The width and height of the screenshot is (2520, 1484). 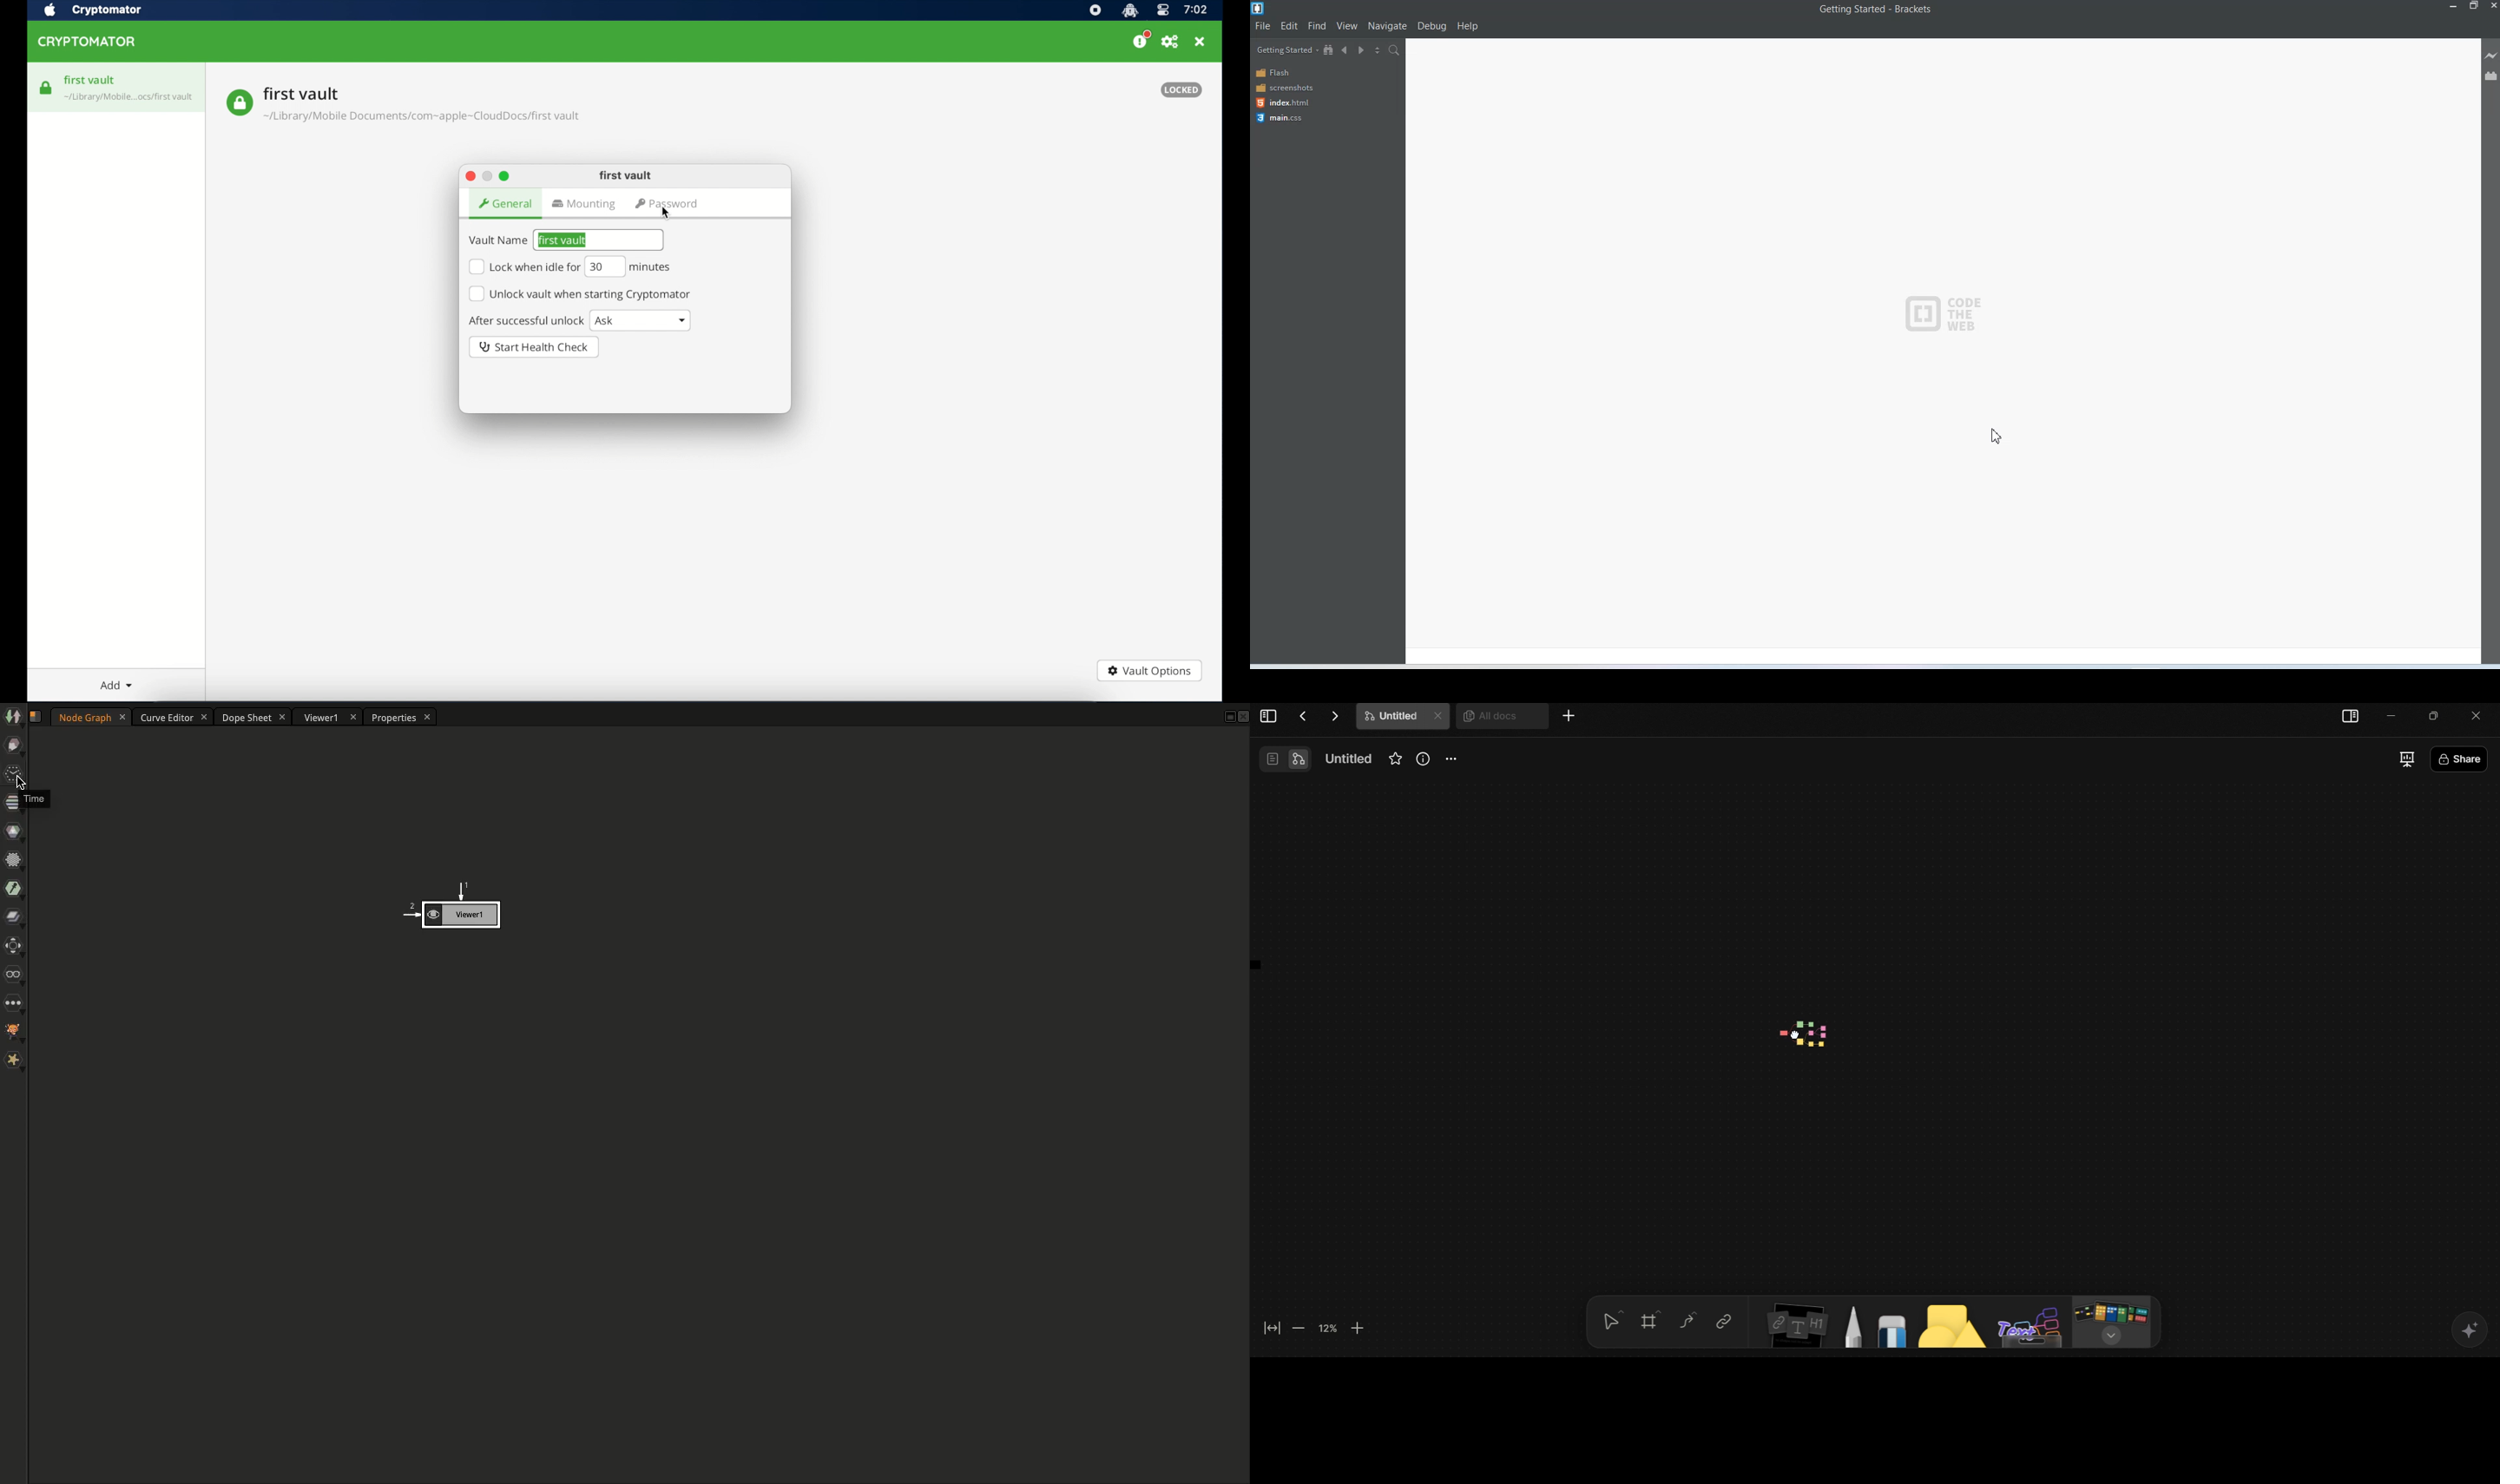 What do you see at coordinates (49, 10) in the screenshot?
I see `apple icon` at bounding box center [49, 10].